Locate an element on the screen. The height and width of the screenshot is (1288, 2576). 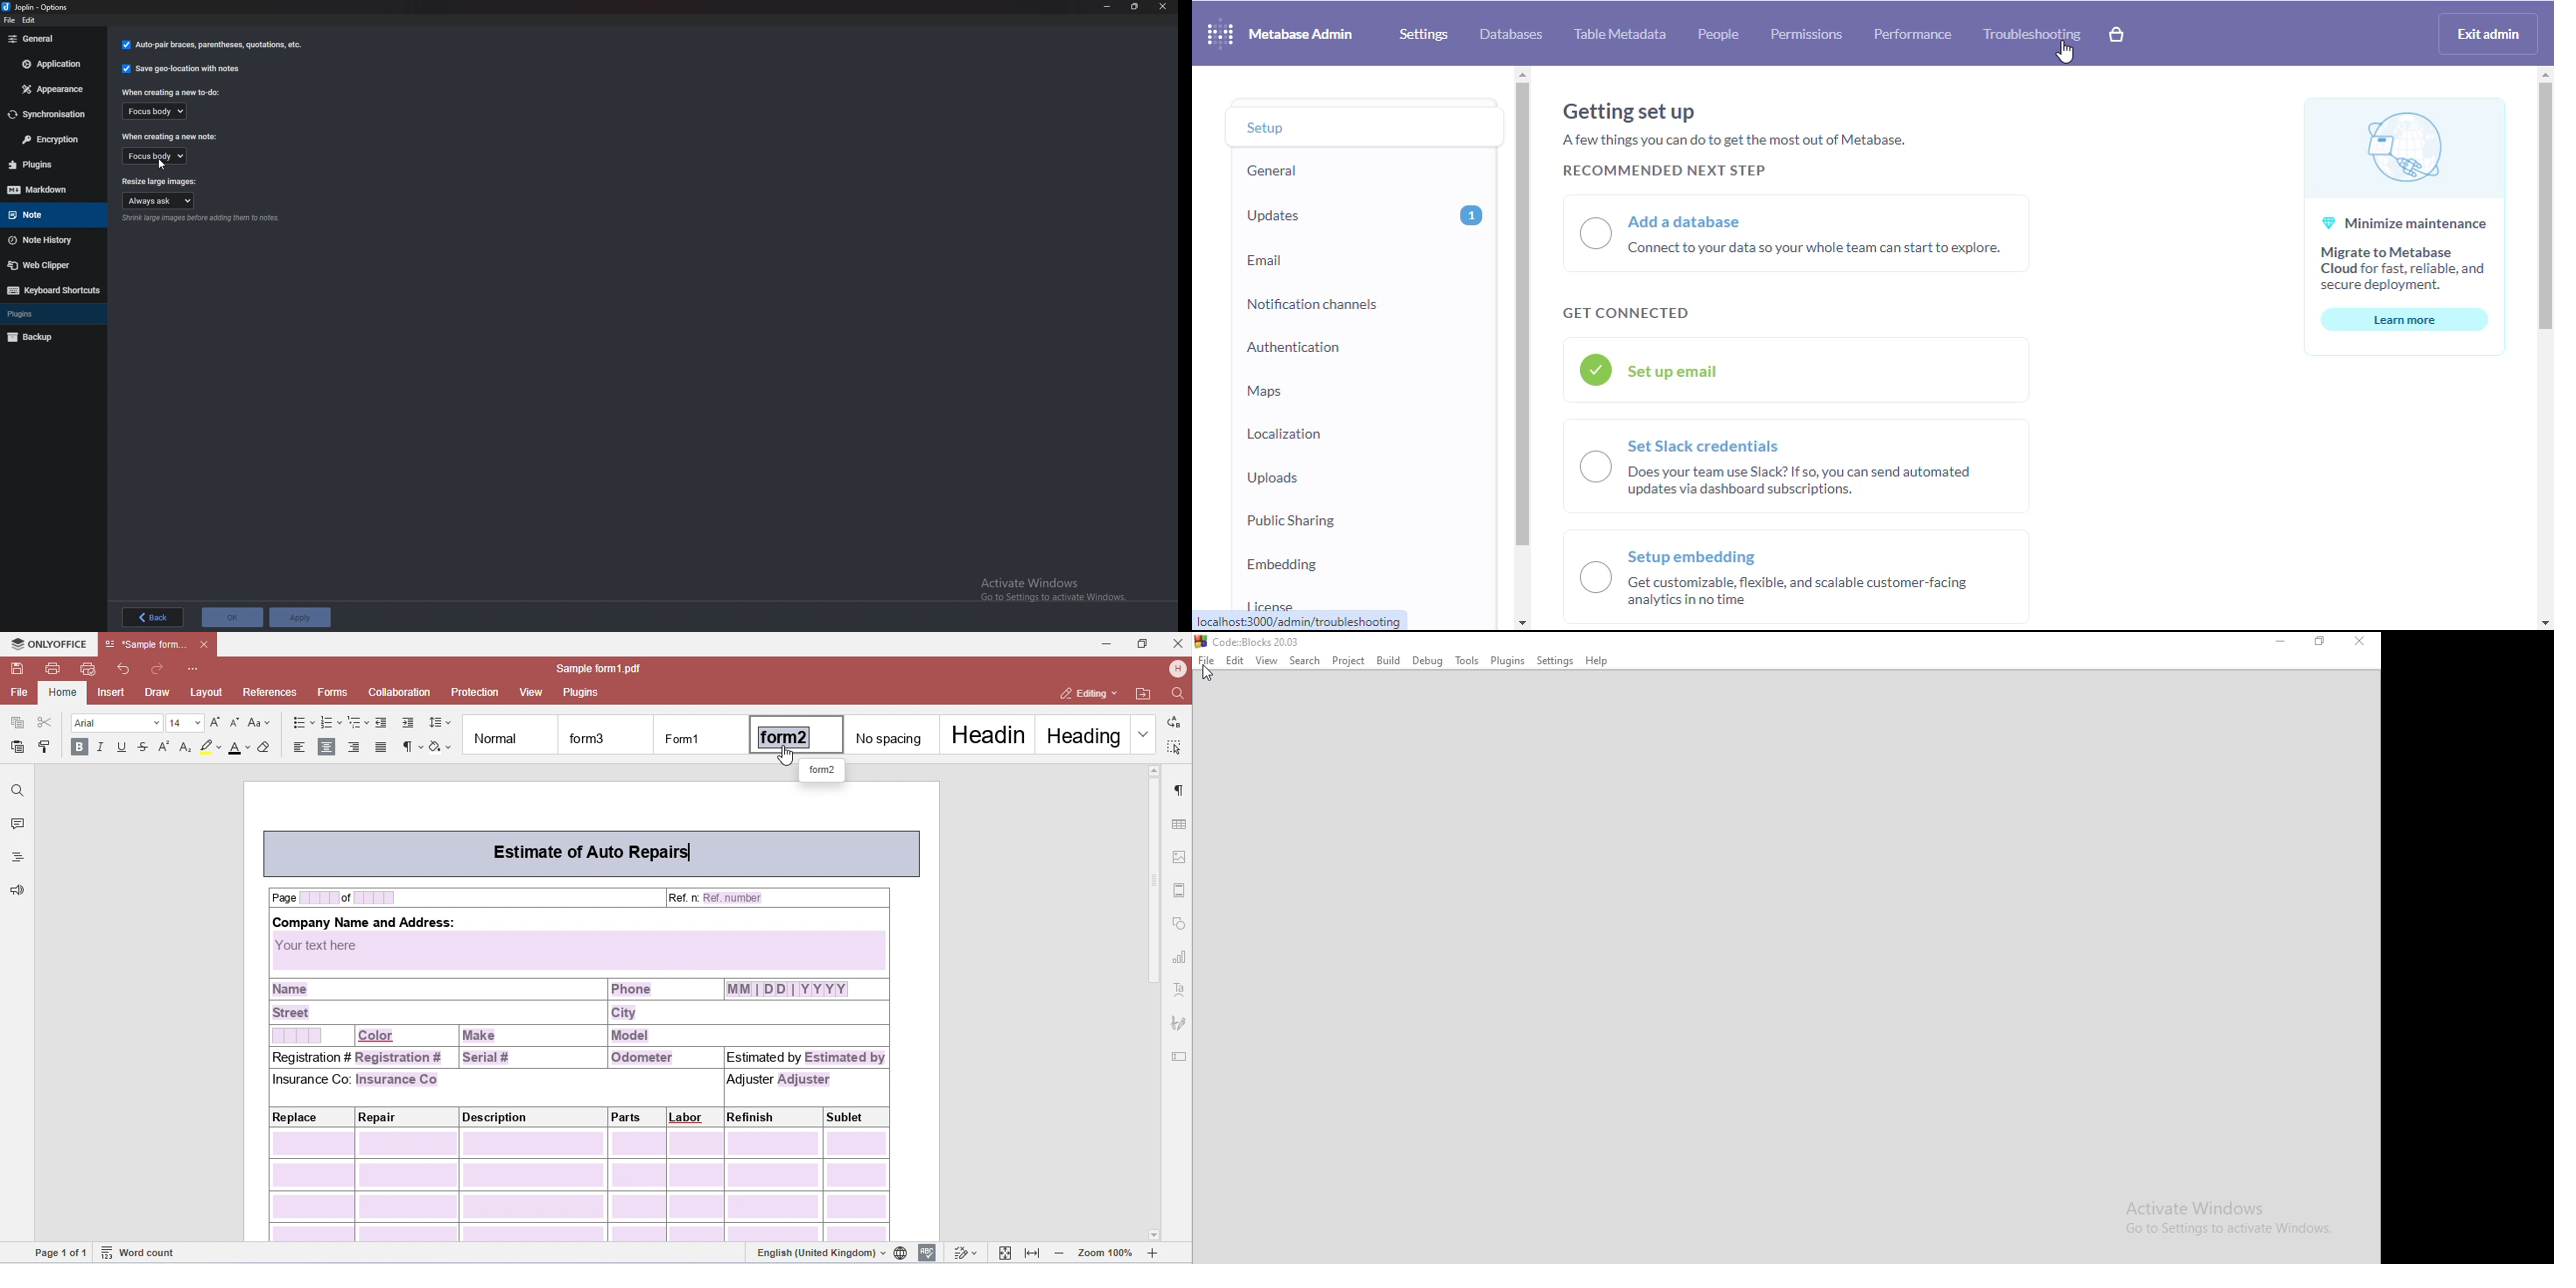
Plugins  is located at coordinates (1508, 662).